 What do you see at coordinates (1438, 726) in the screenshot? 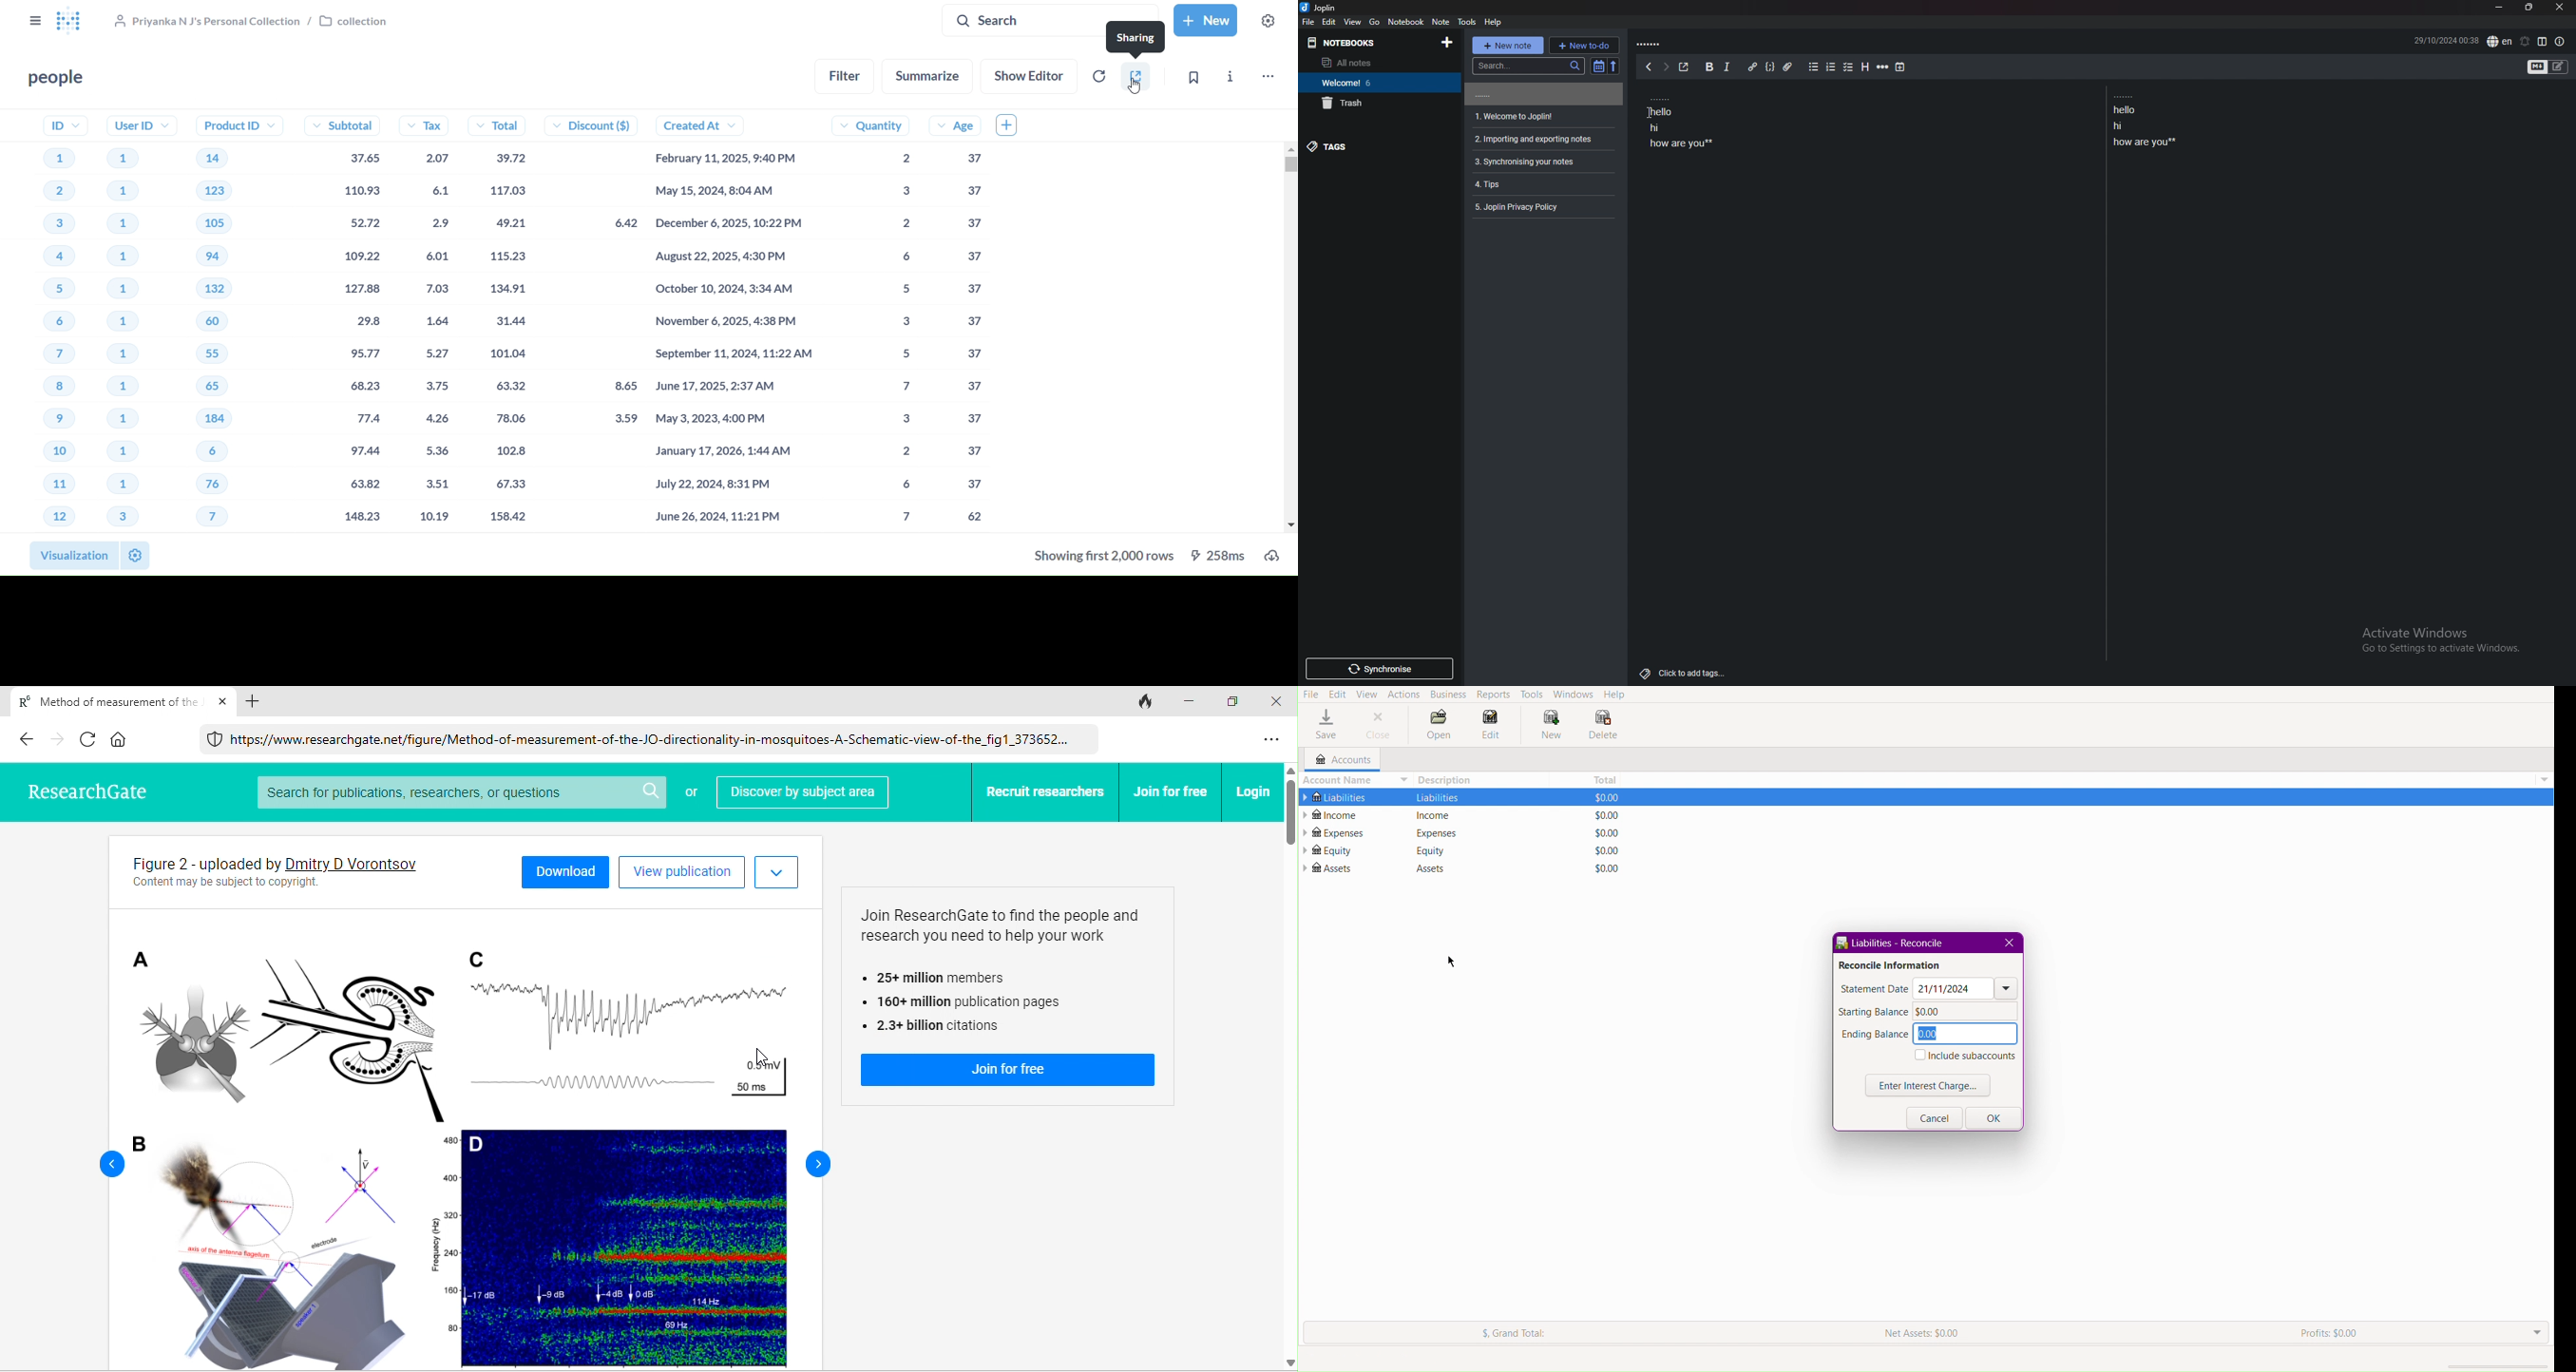
I see `Open` at bounding box center [1438, 726].